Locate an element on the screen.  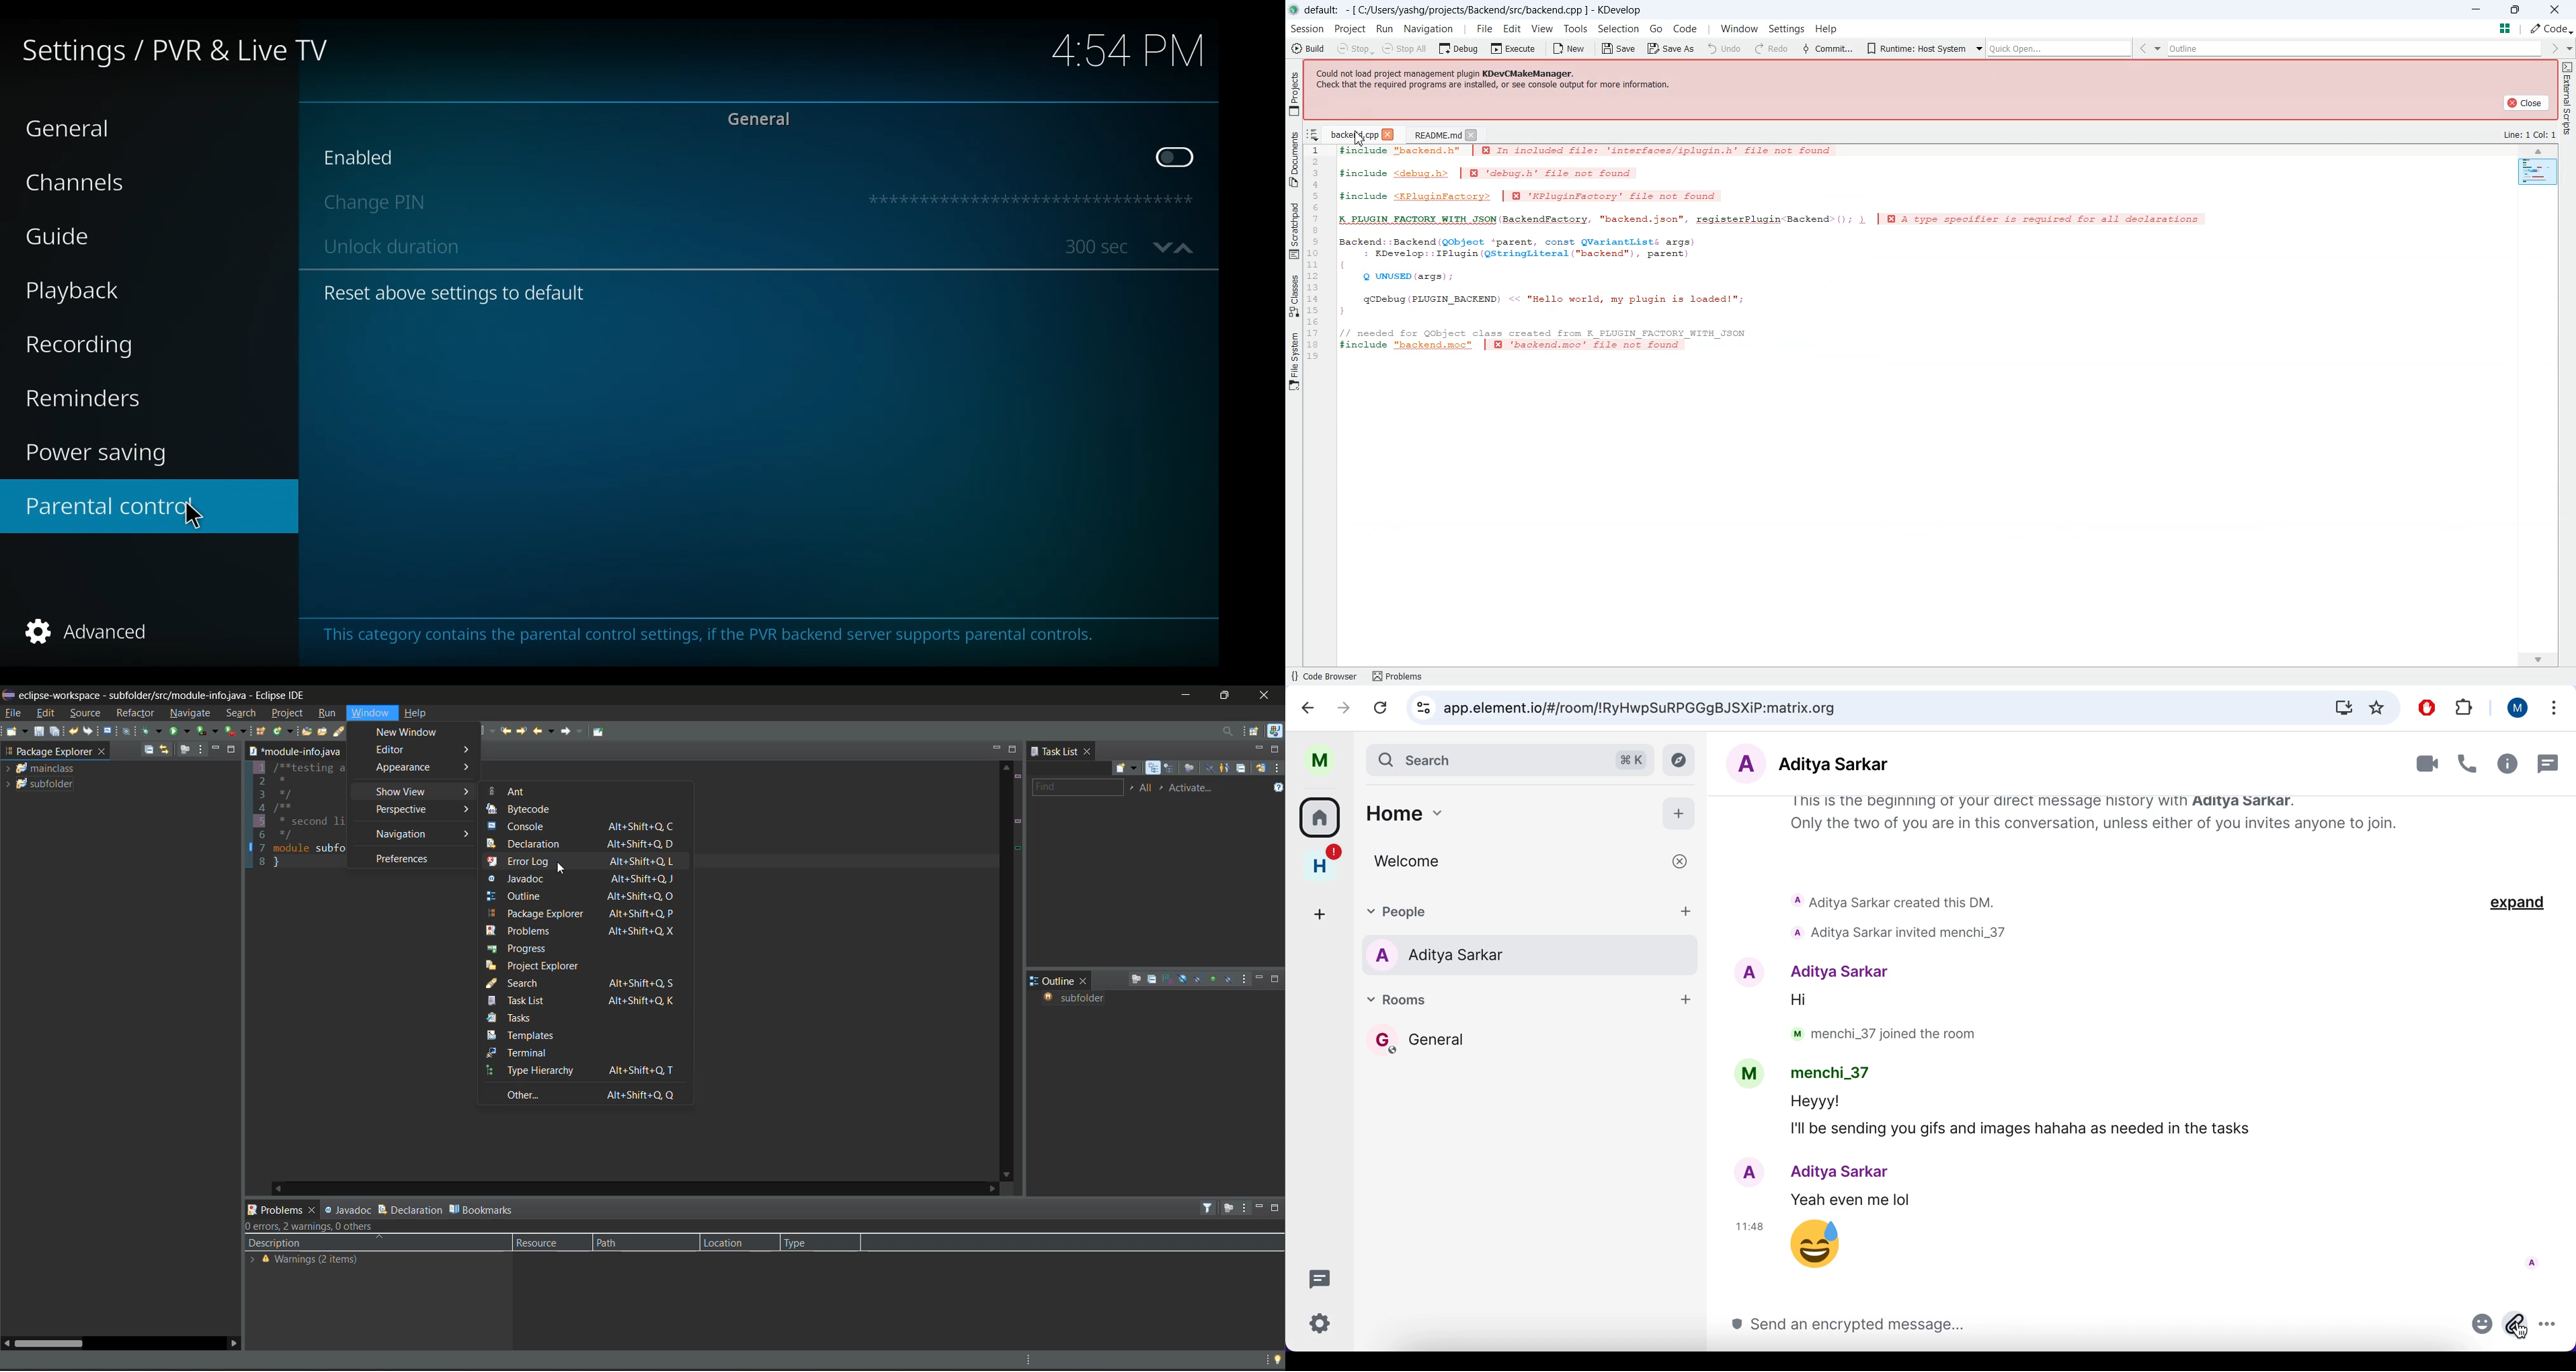
Recording is located at coordinates (79, 348).